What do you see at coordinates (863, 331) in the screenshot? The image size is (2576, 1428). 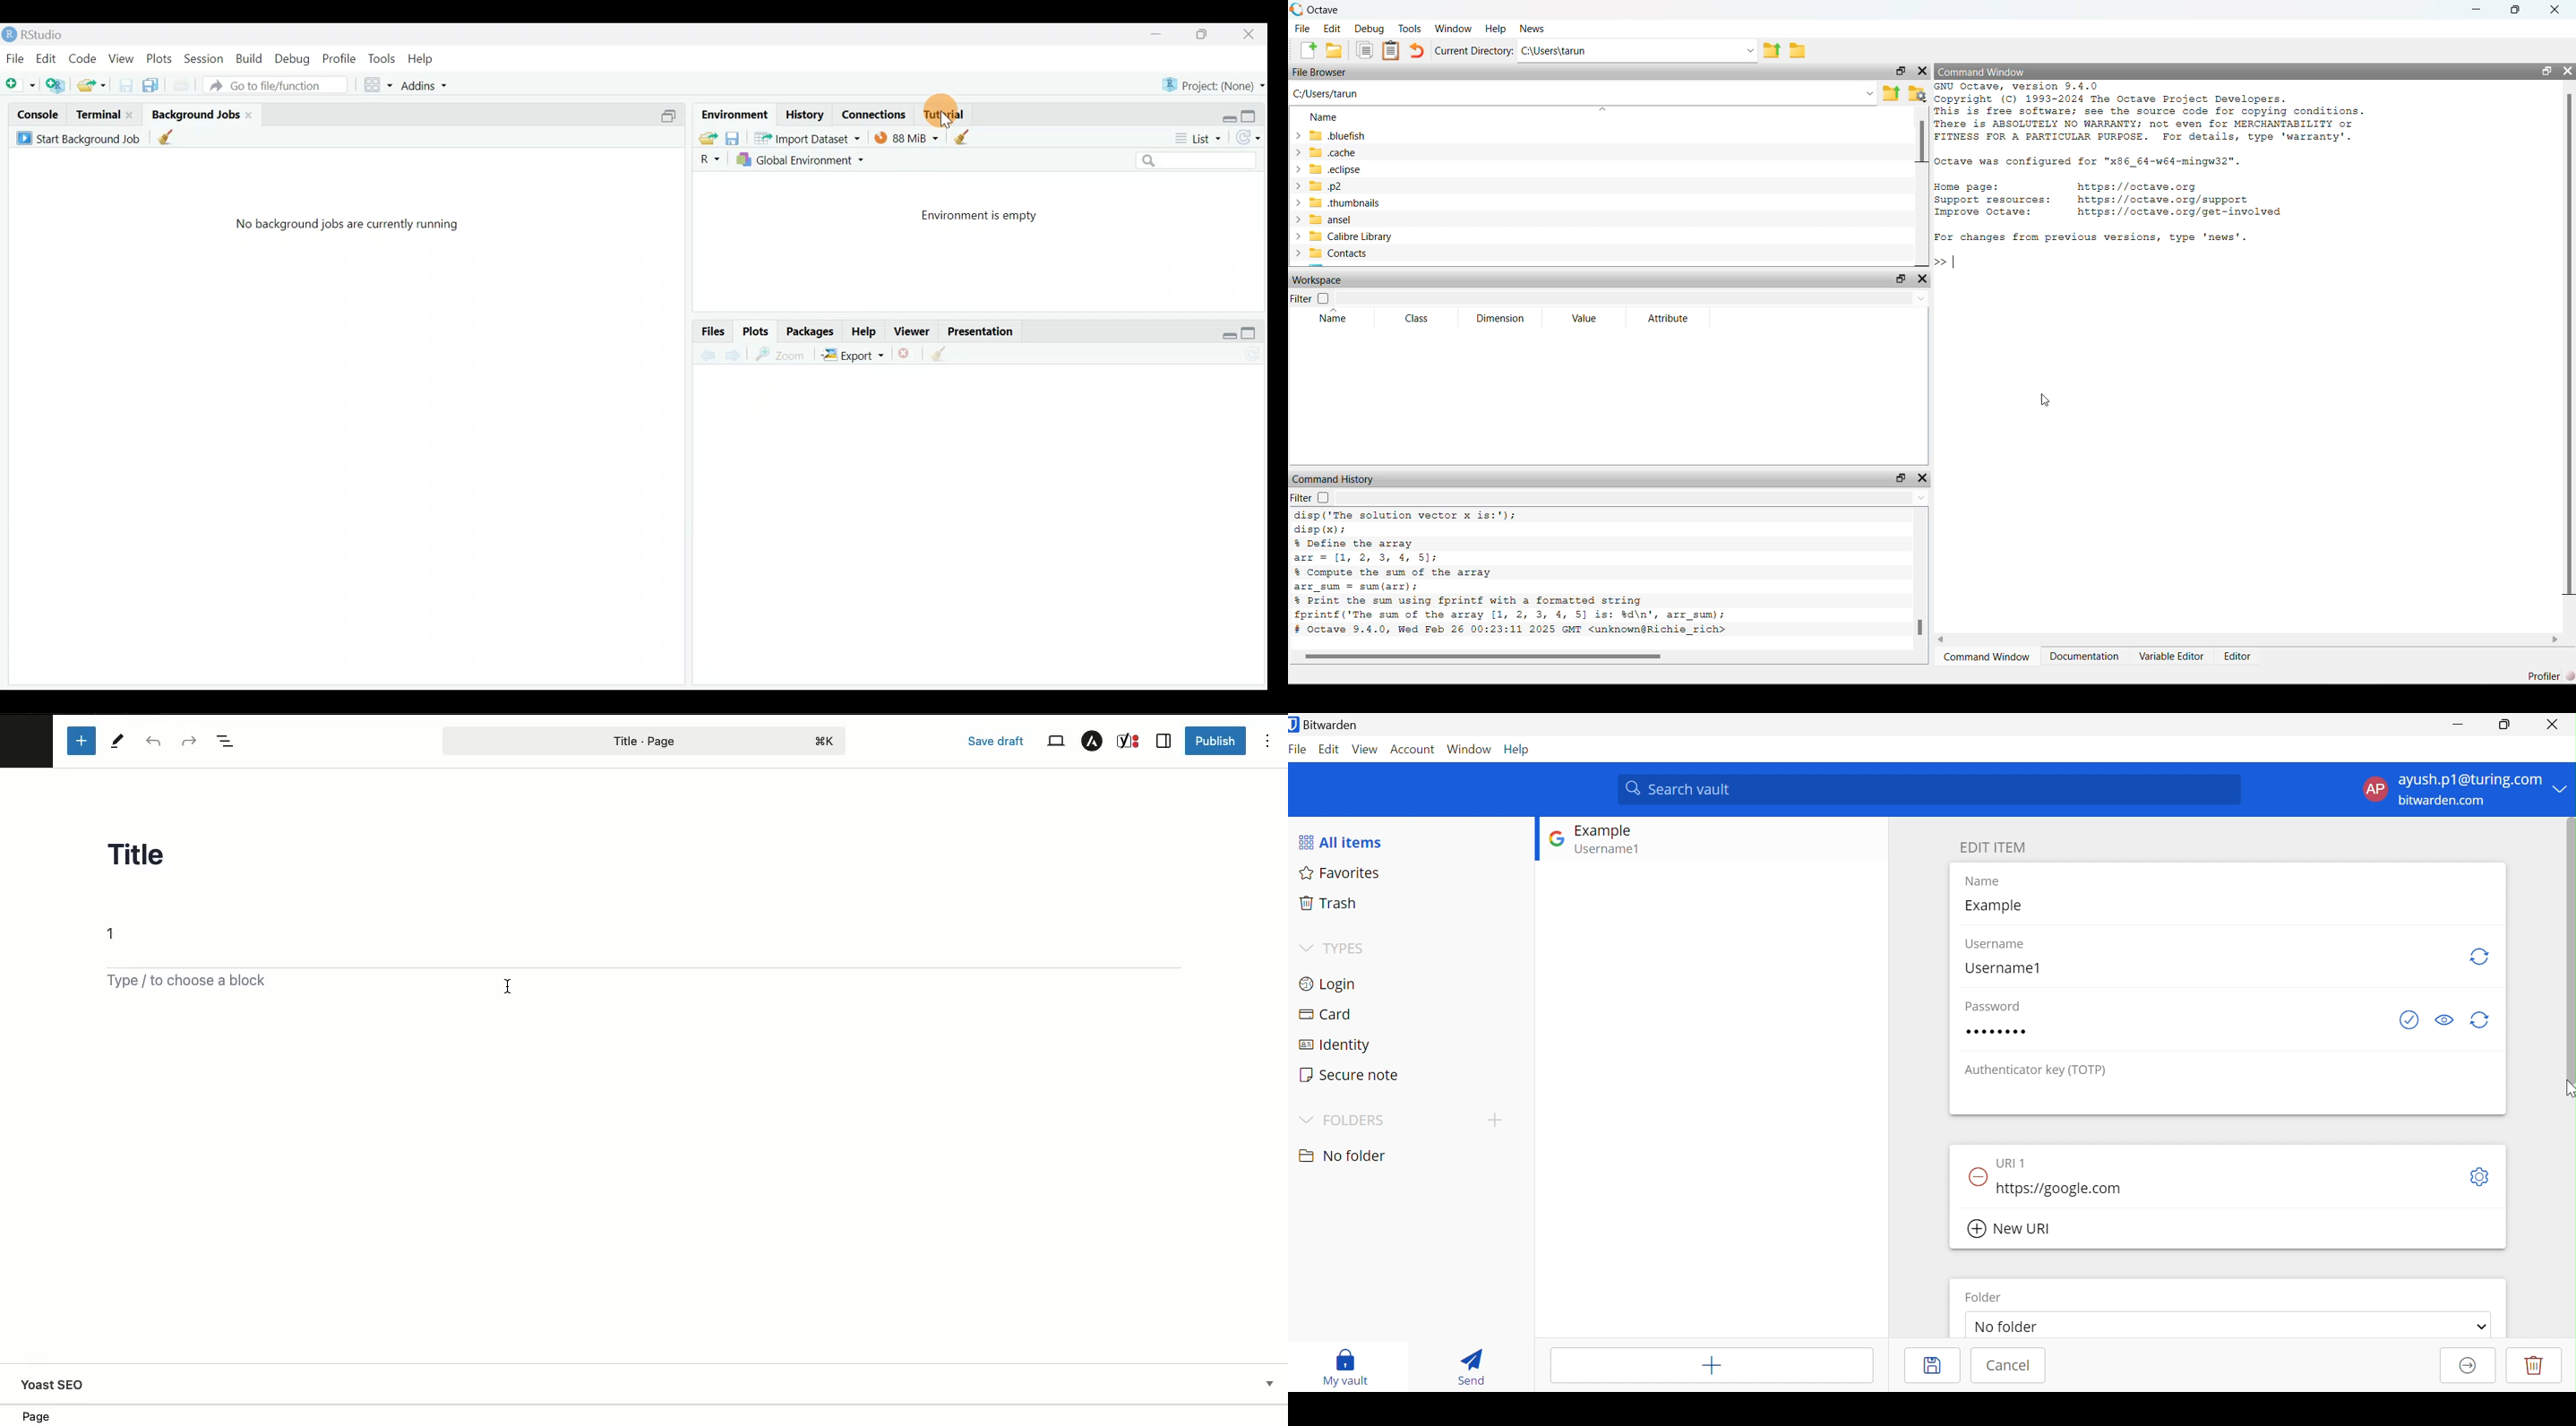 I see `Help` at bounding box center [863, 331].